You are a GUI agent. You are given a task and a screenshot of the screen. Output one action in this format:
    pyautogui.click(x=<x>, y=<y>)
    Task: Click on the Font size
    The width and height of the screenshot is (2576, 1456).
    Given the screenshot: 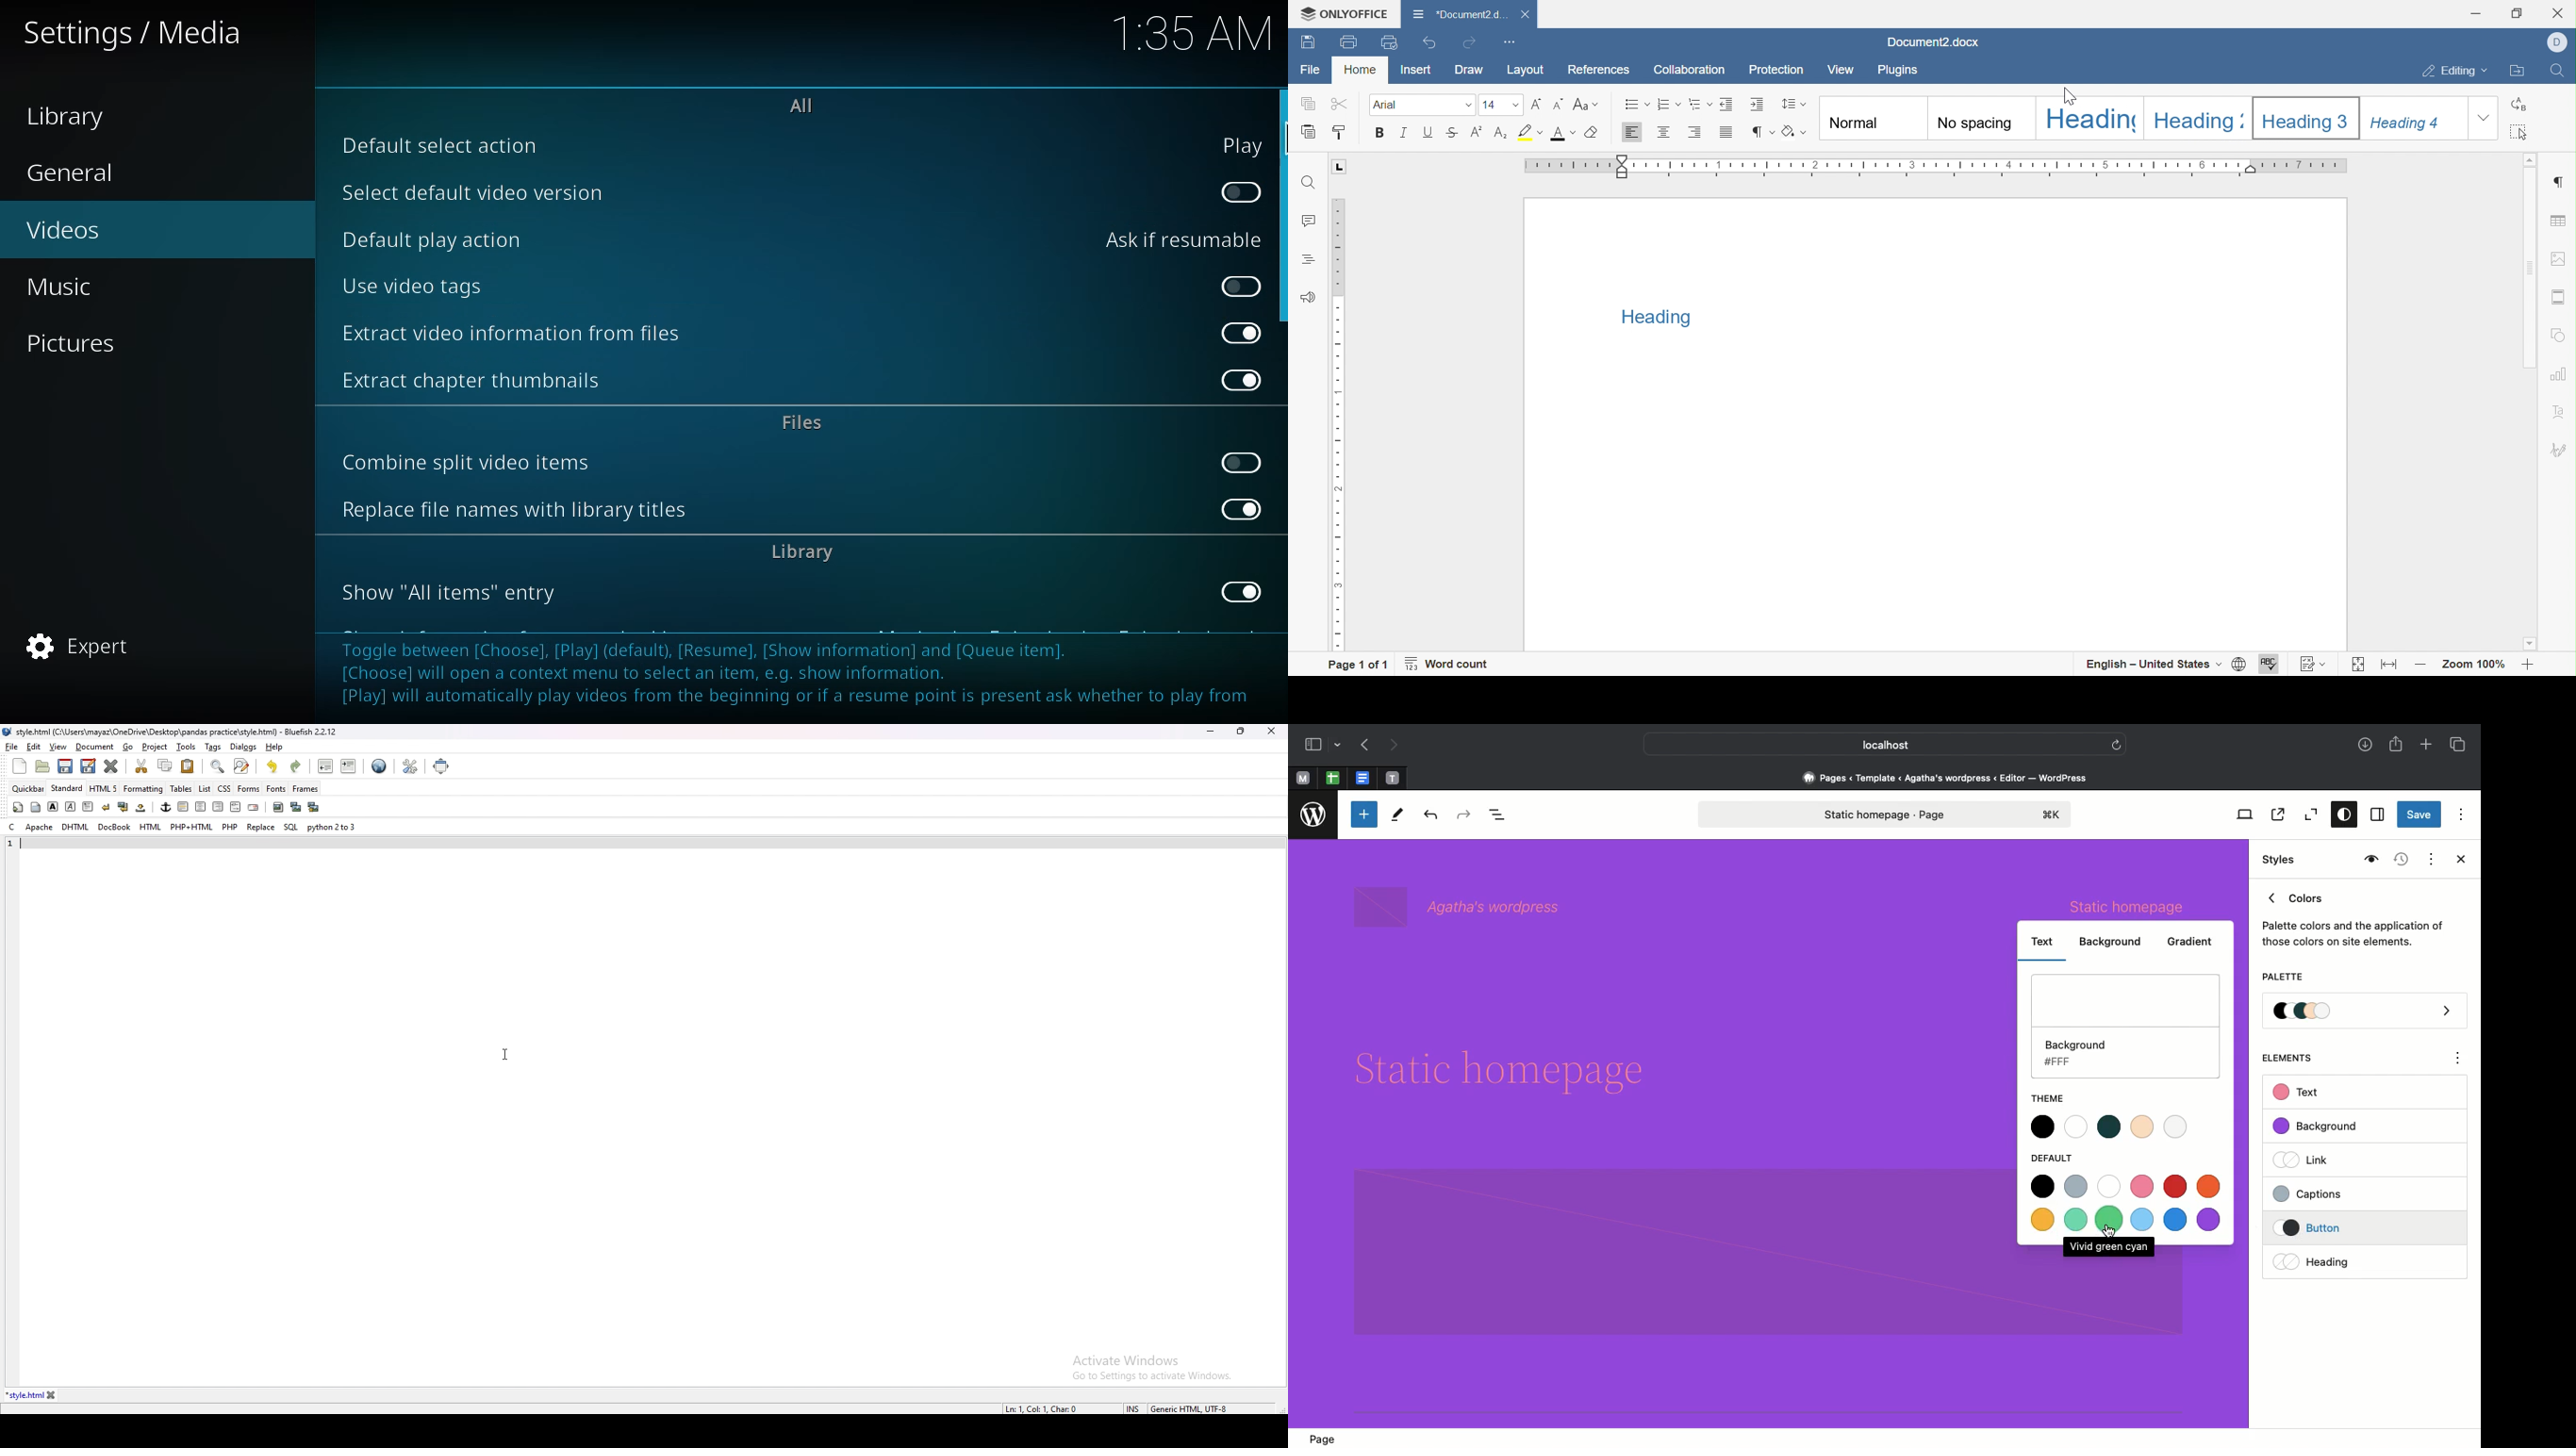 What is the action you would take?
    pyautogui.click(x=1498, y=106)
    